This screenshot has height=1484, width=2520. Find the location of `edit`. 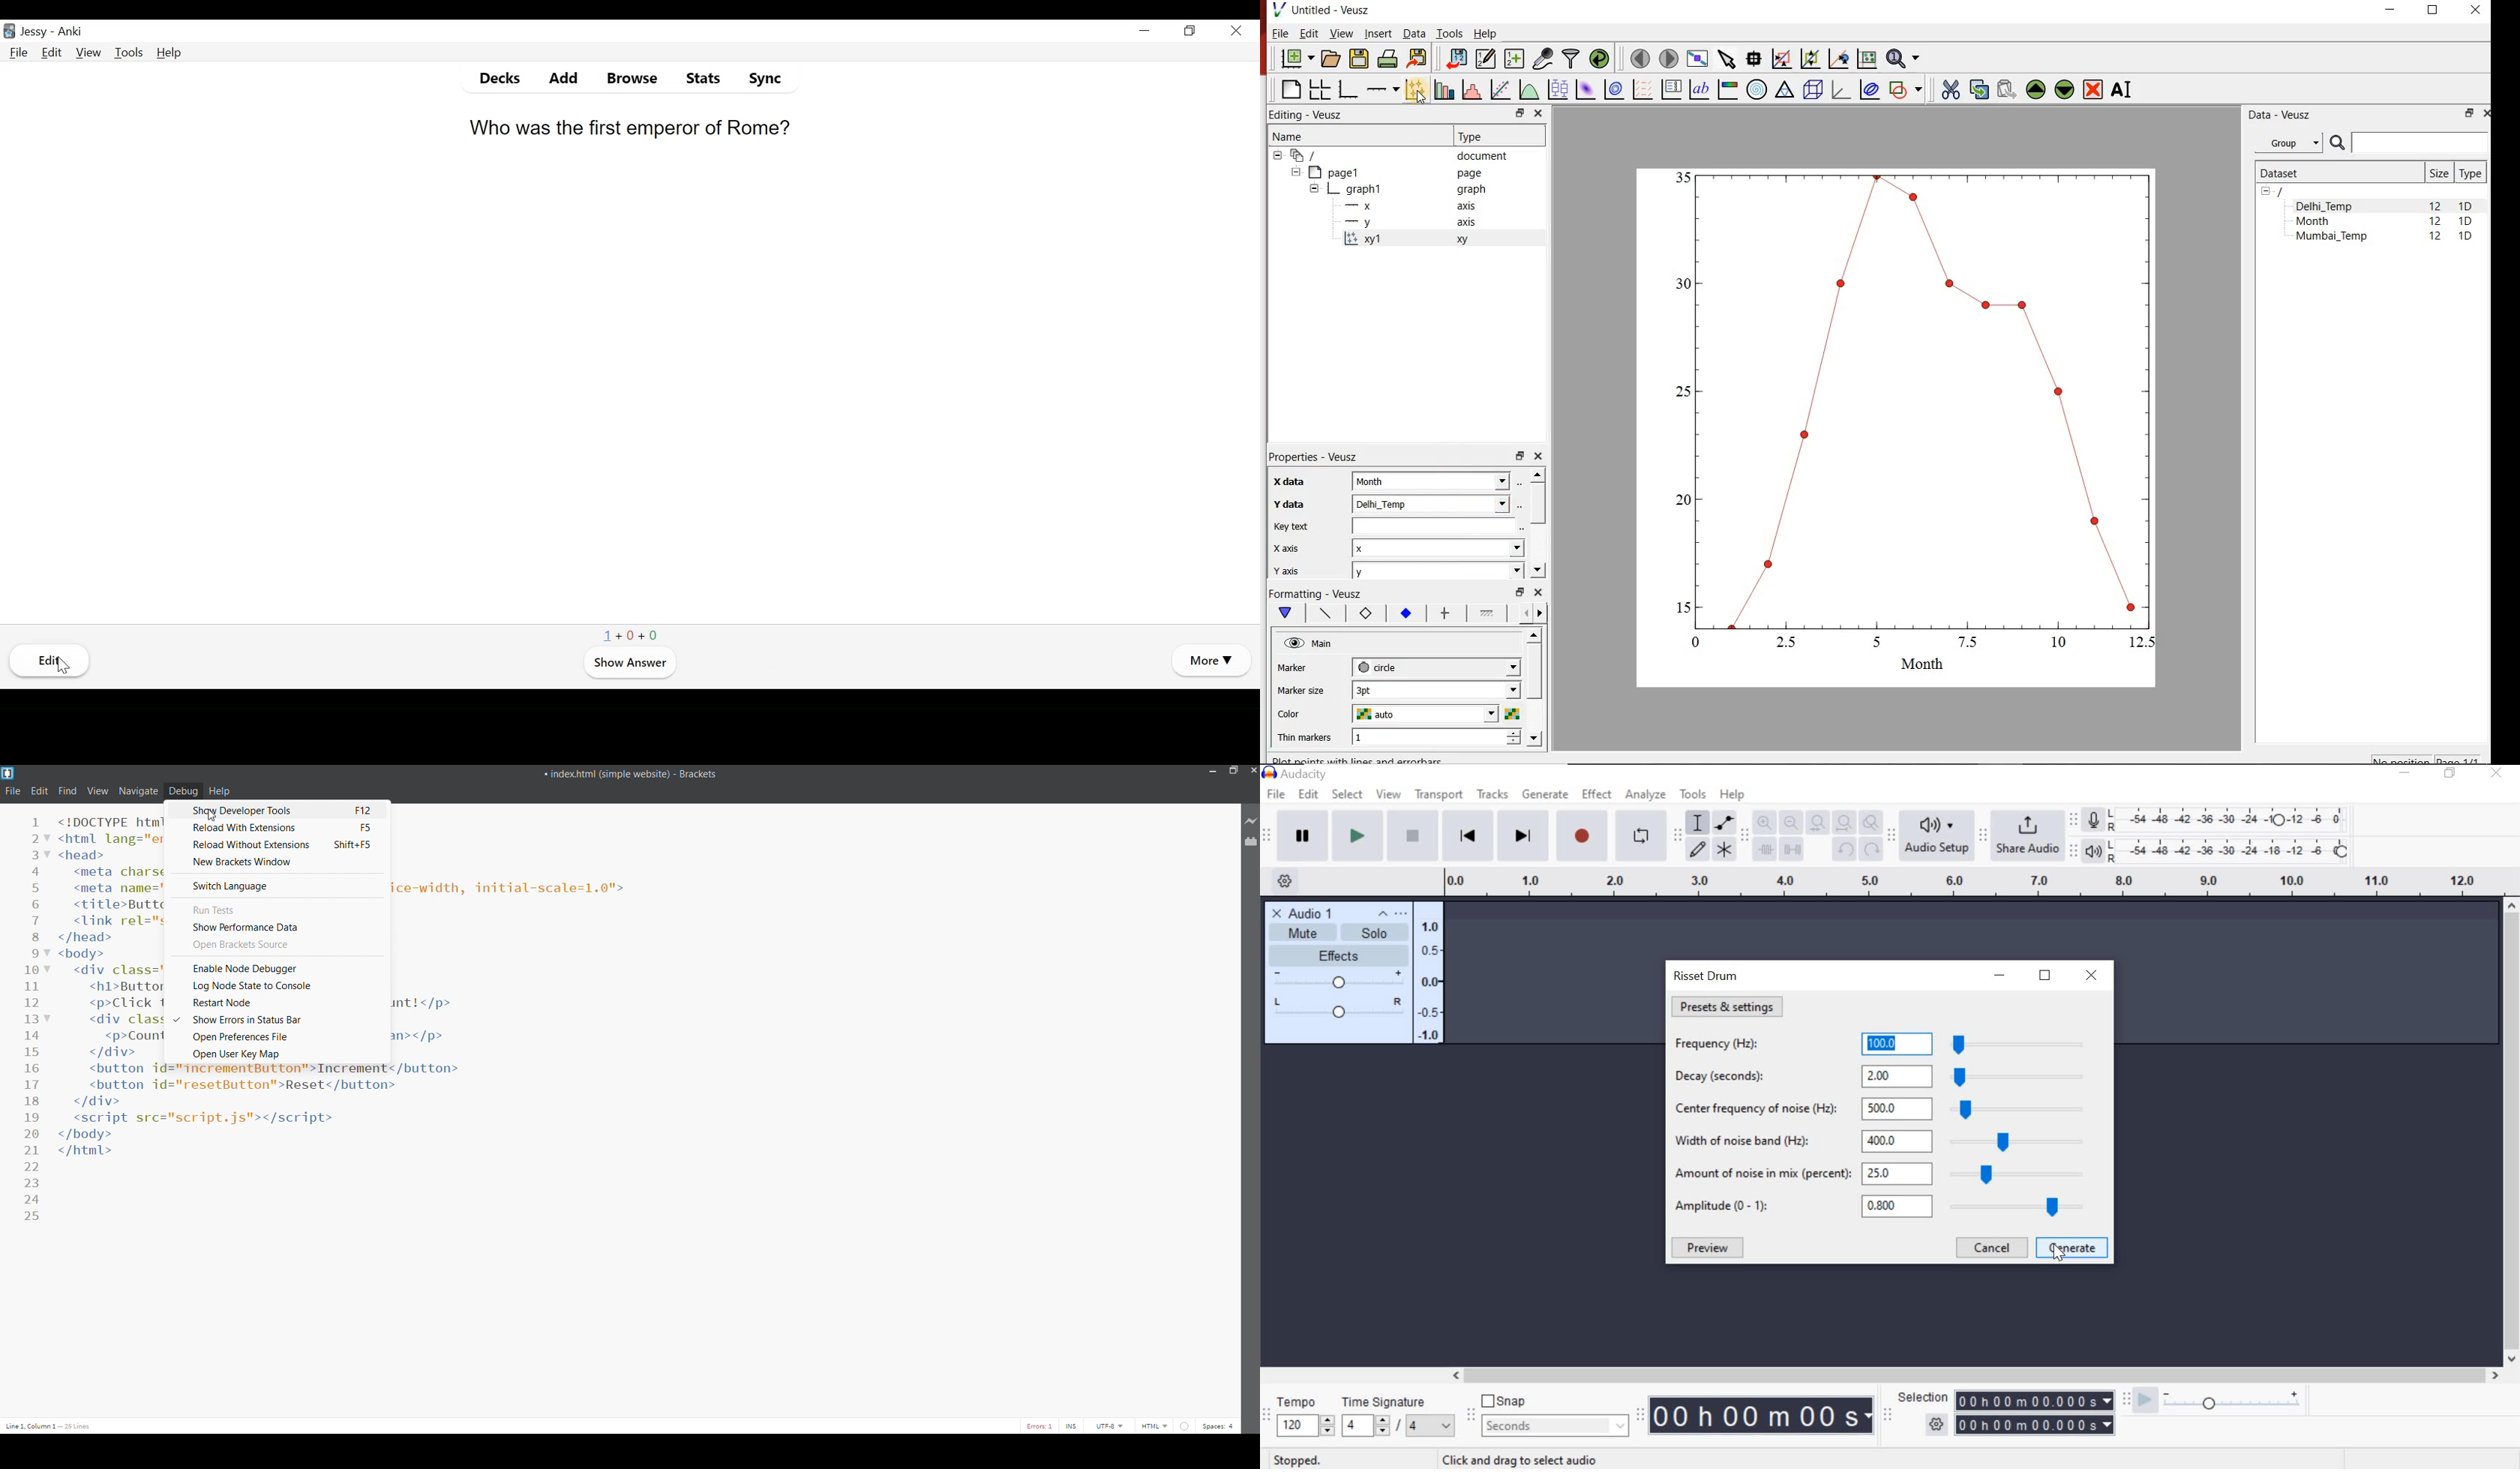

edit is located at coordinates (39, 792).